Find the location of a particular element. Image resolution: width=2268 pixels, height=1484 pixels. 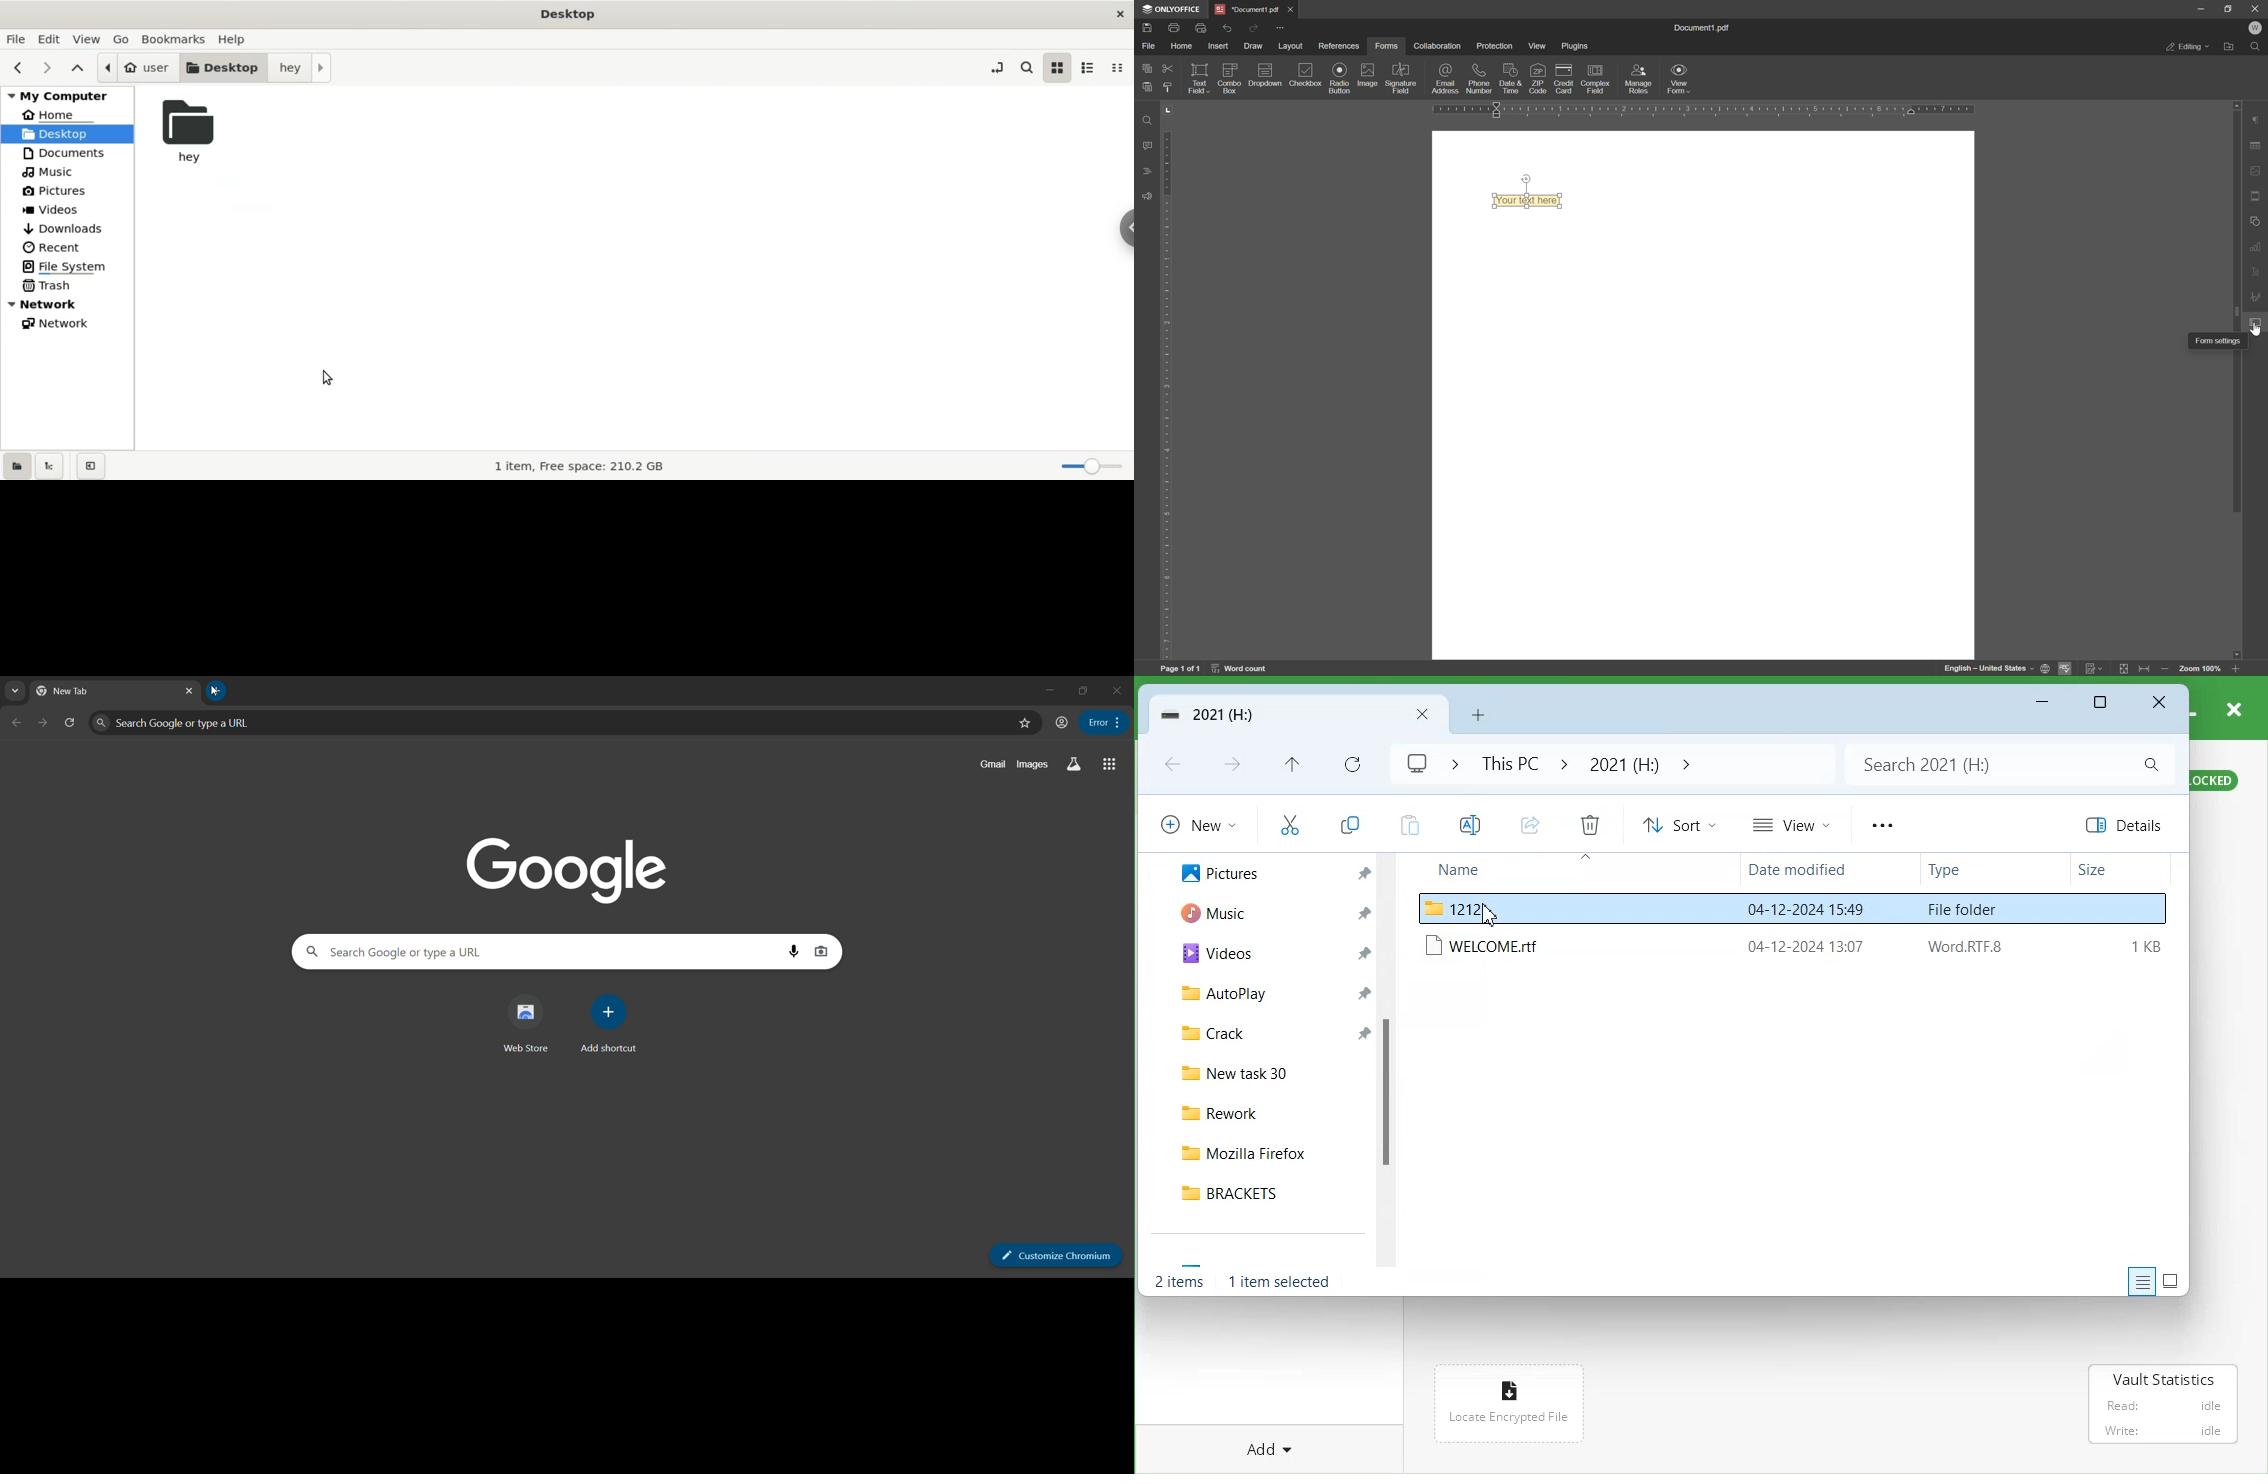

open file location is located at coordinates (2229, 47).